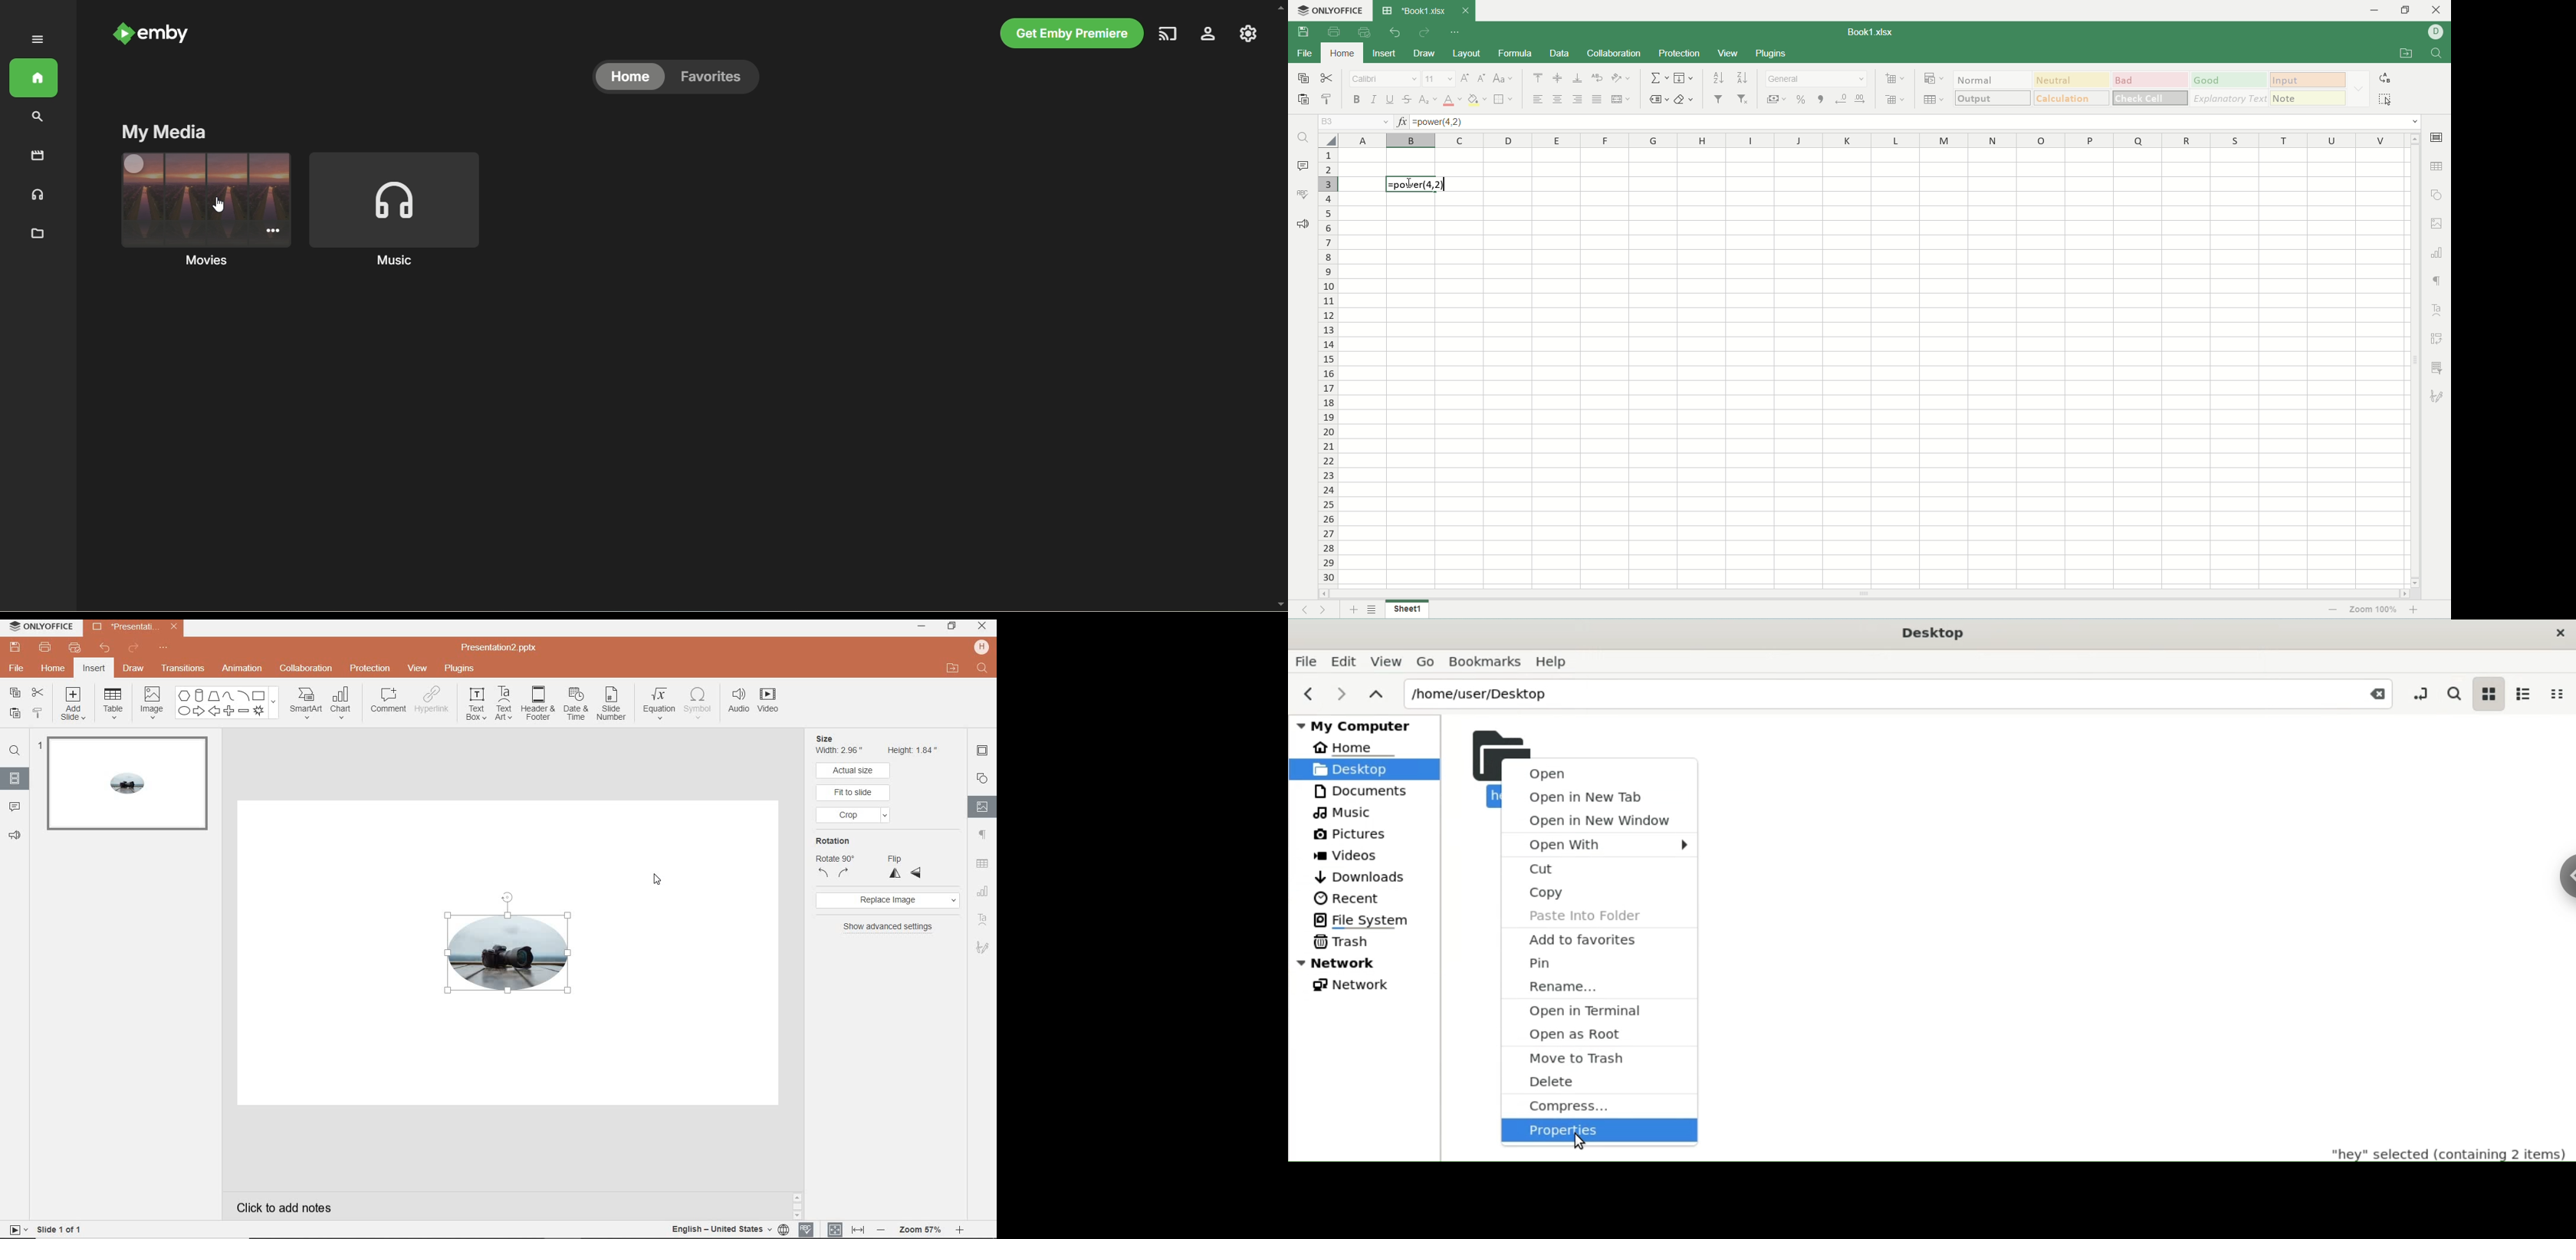 The width and height of the screenshot is (2576, 1260). What do you see at coordinates (38, 157) in the screenshot?
I see `movies` at bounding box center [38, 157].